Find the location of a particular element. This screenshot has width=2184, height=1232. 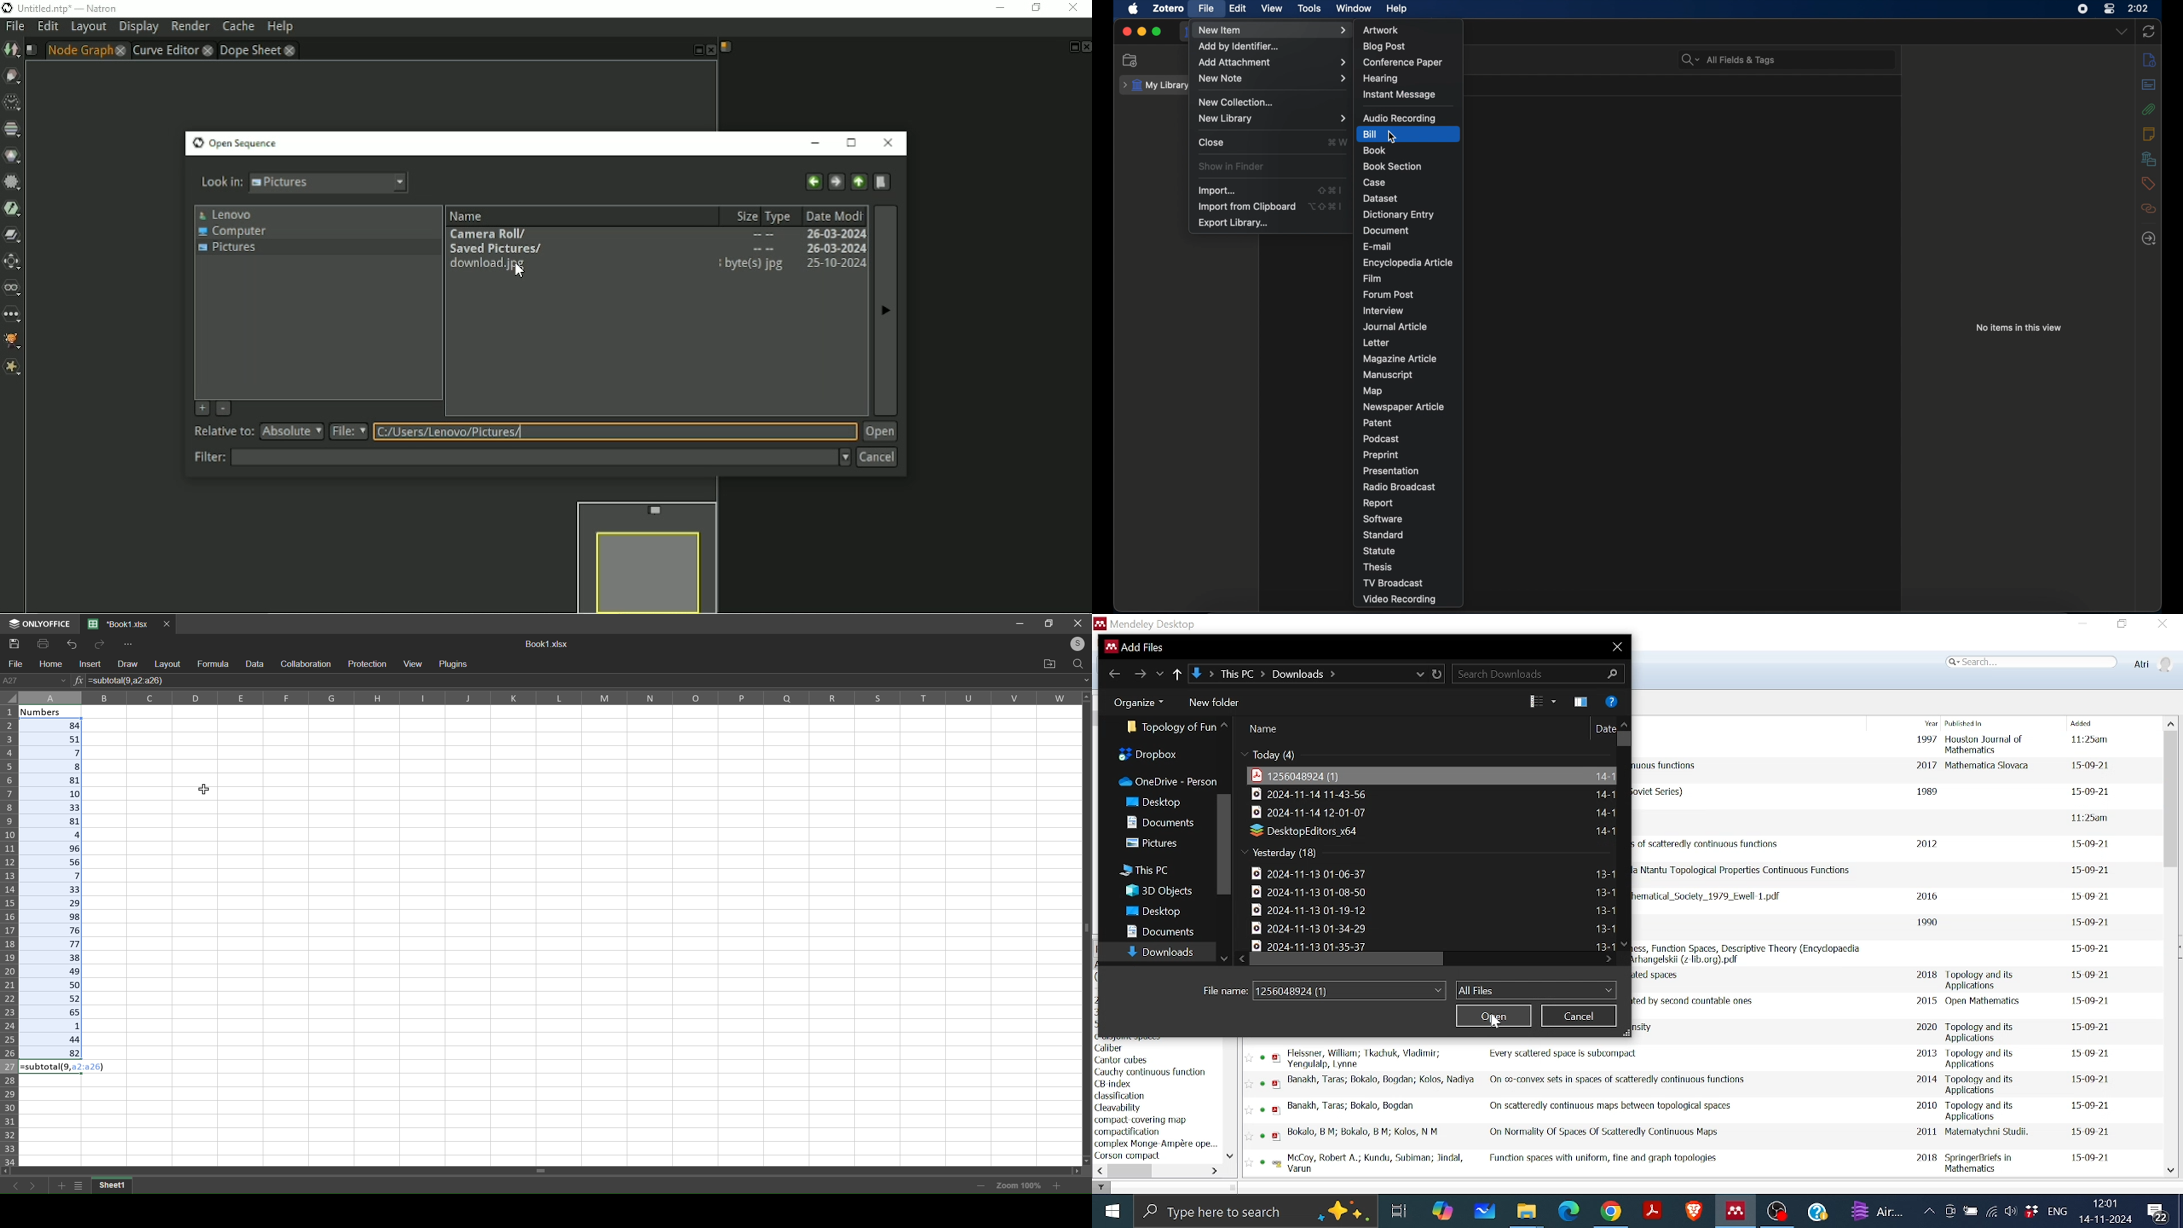

new library is located at coordinates (1272, 118).